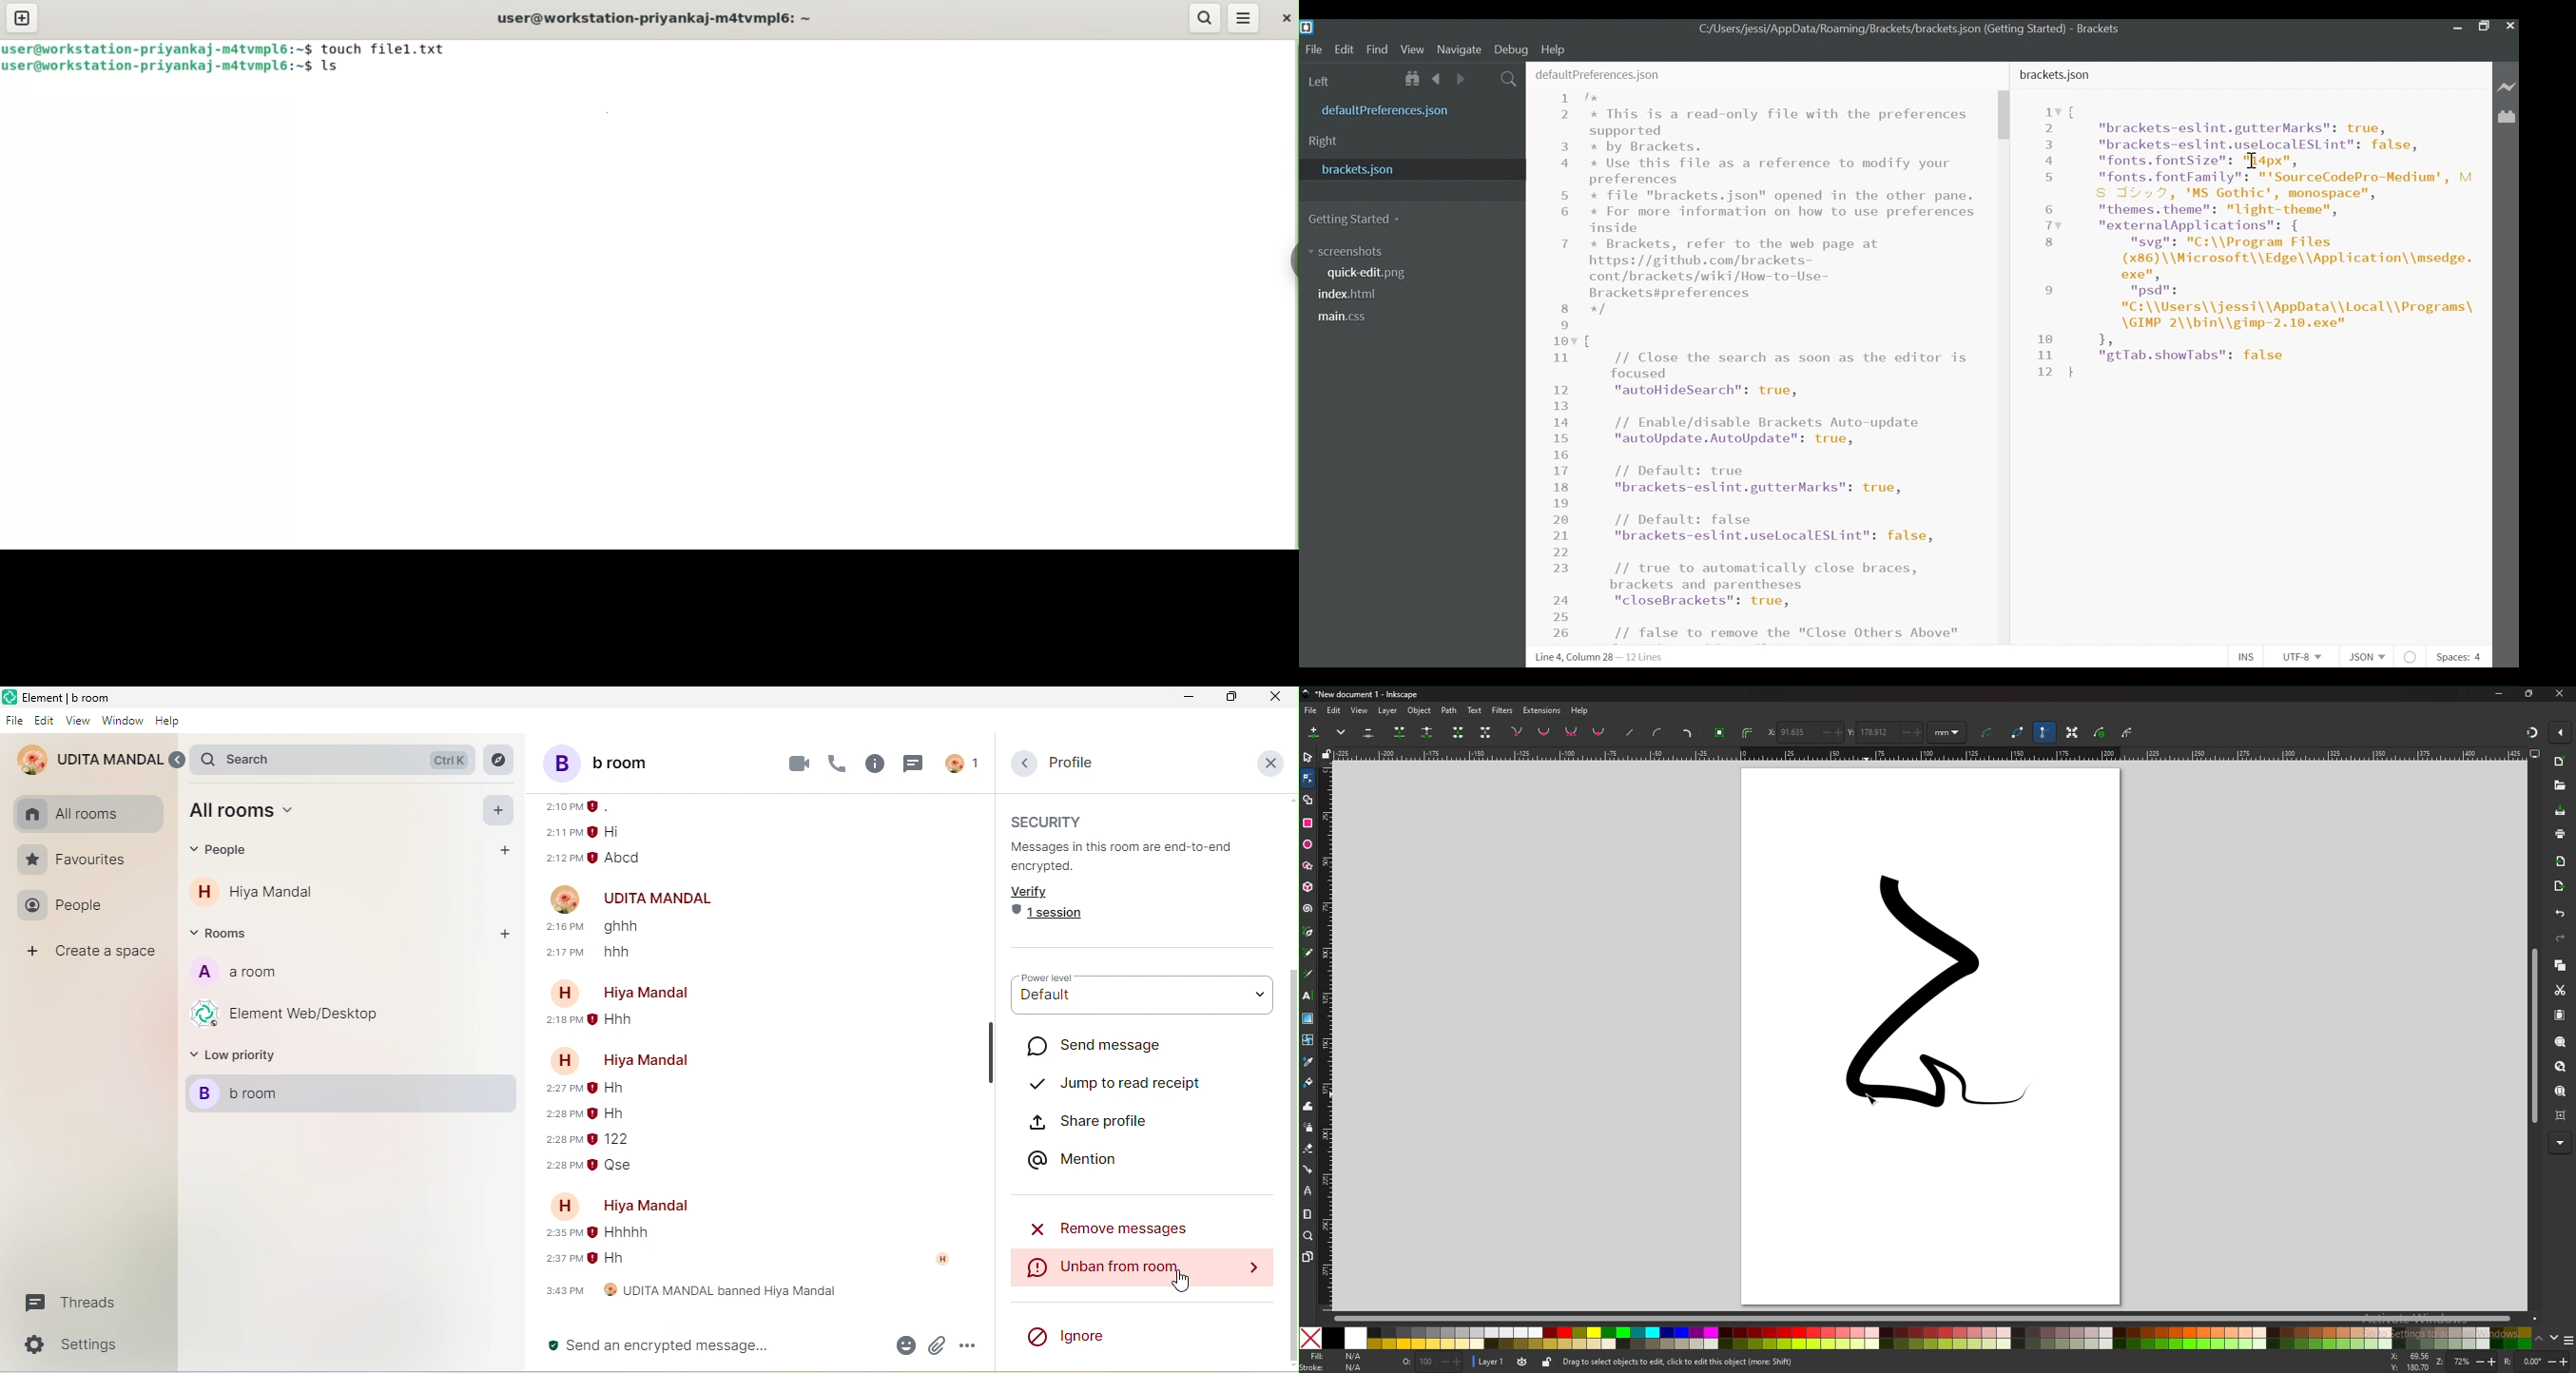  Describe the element at coordinates (630, 1205) in the screenshot. I see `account name-hiya mandal` at that location.